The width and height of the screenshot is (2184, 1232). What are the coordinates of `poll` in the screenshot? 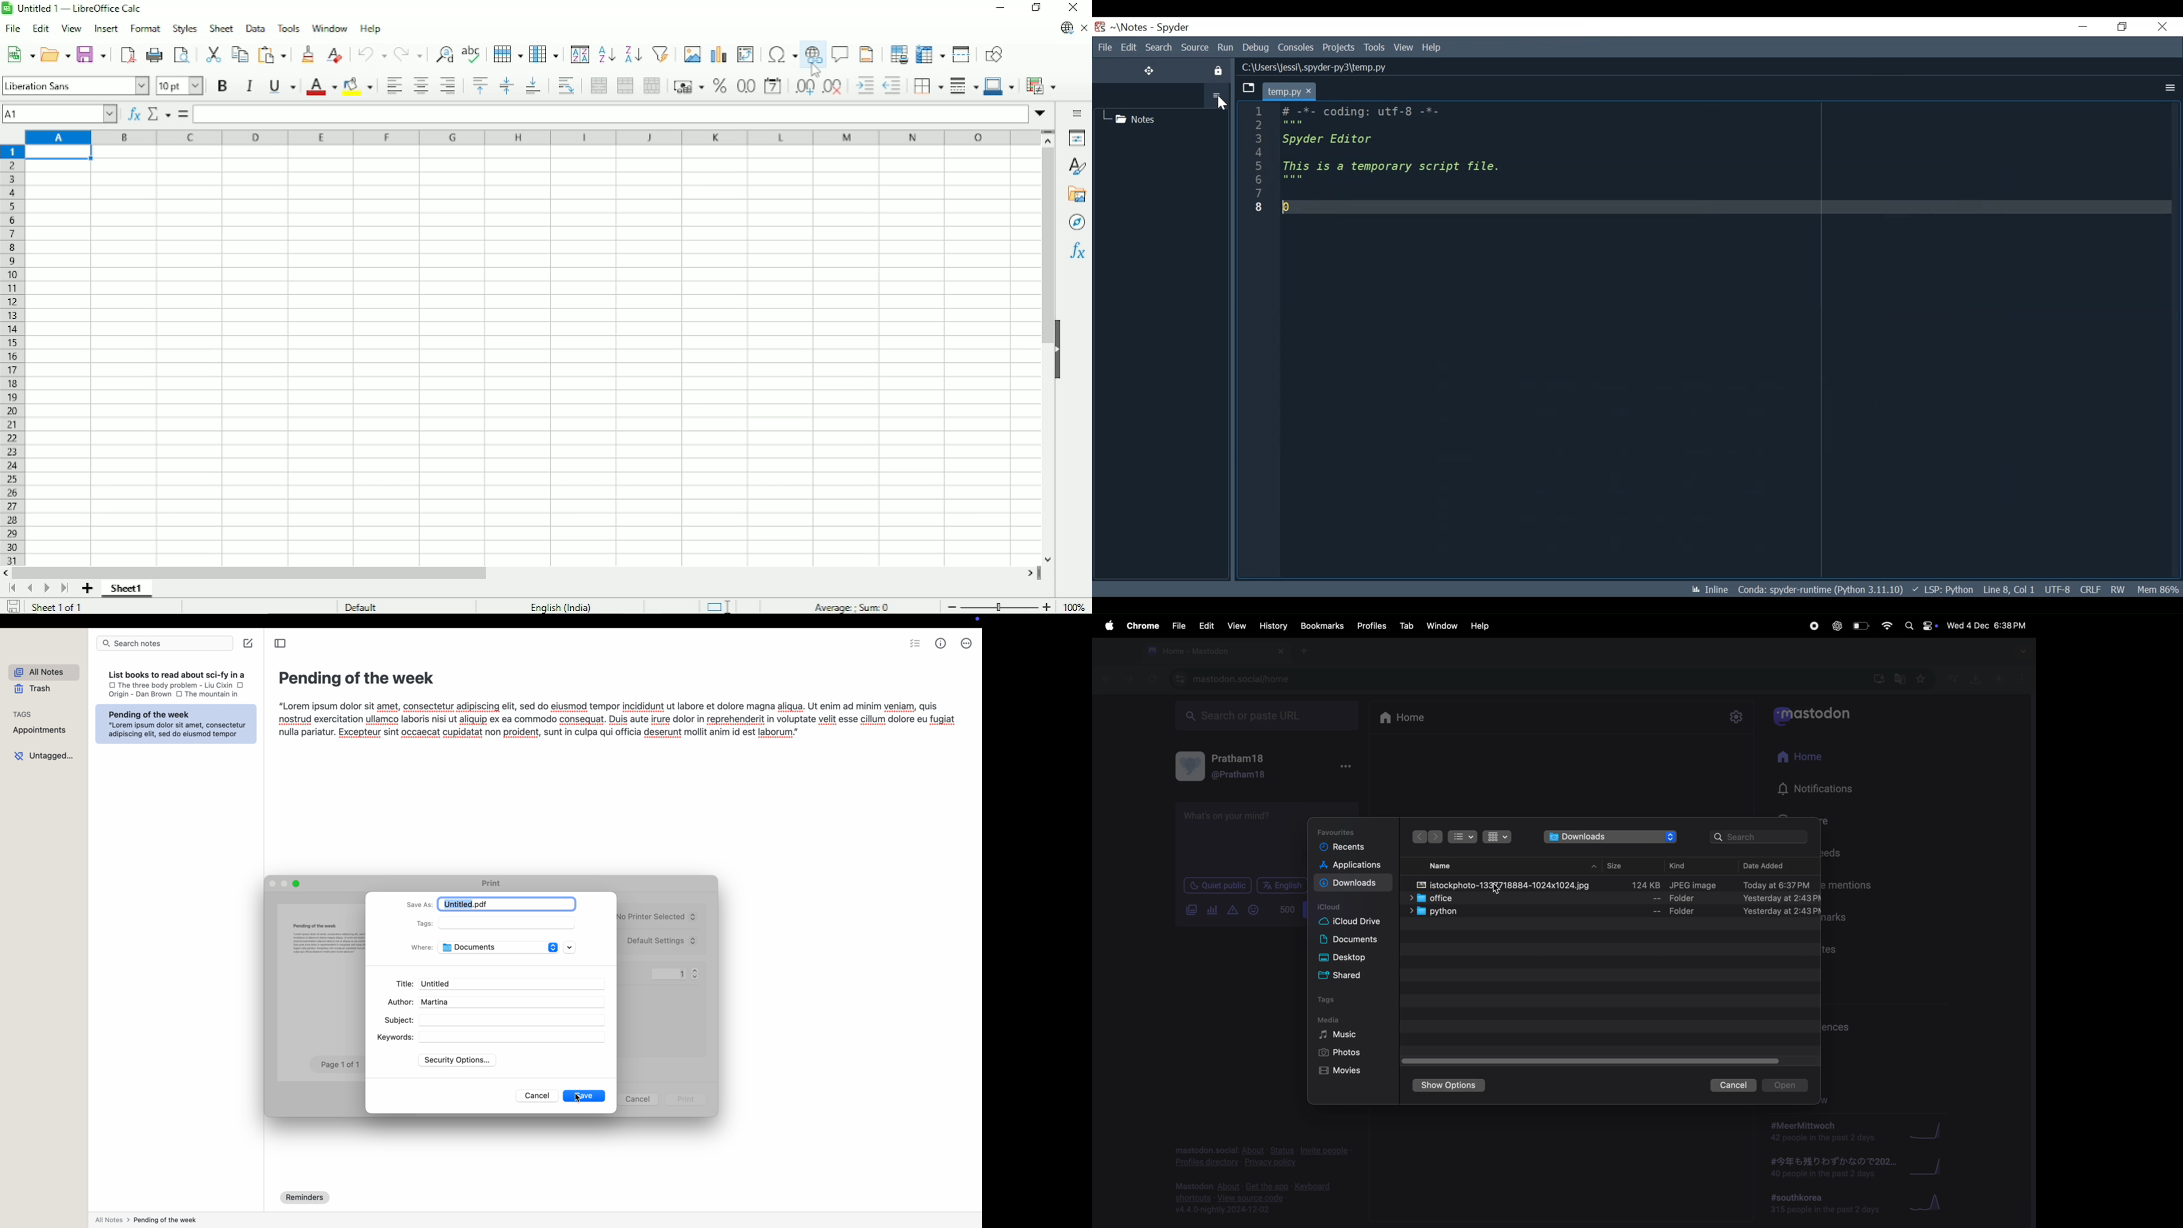 It's located at (1210, 910).